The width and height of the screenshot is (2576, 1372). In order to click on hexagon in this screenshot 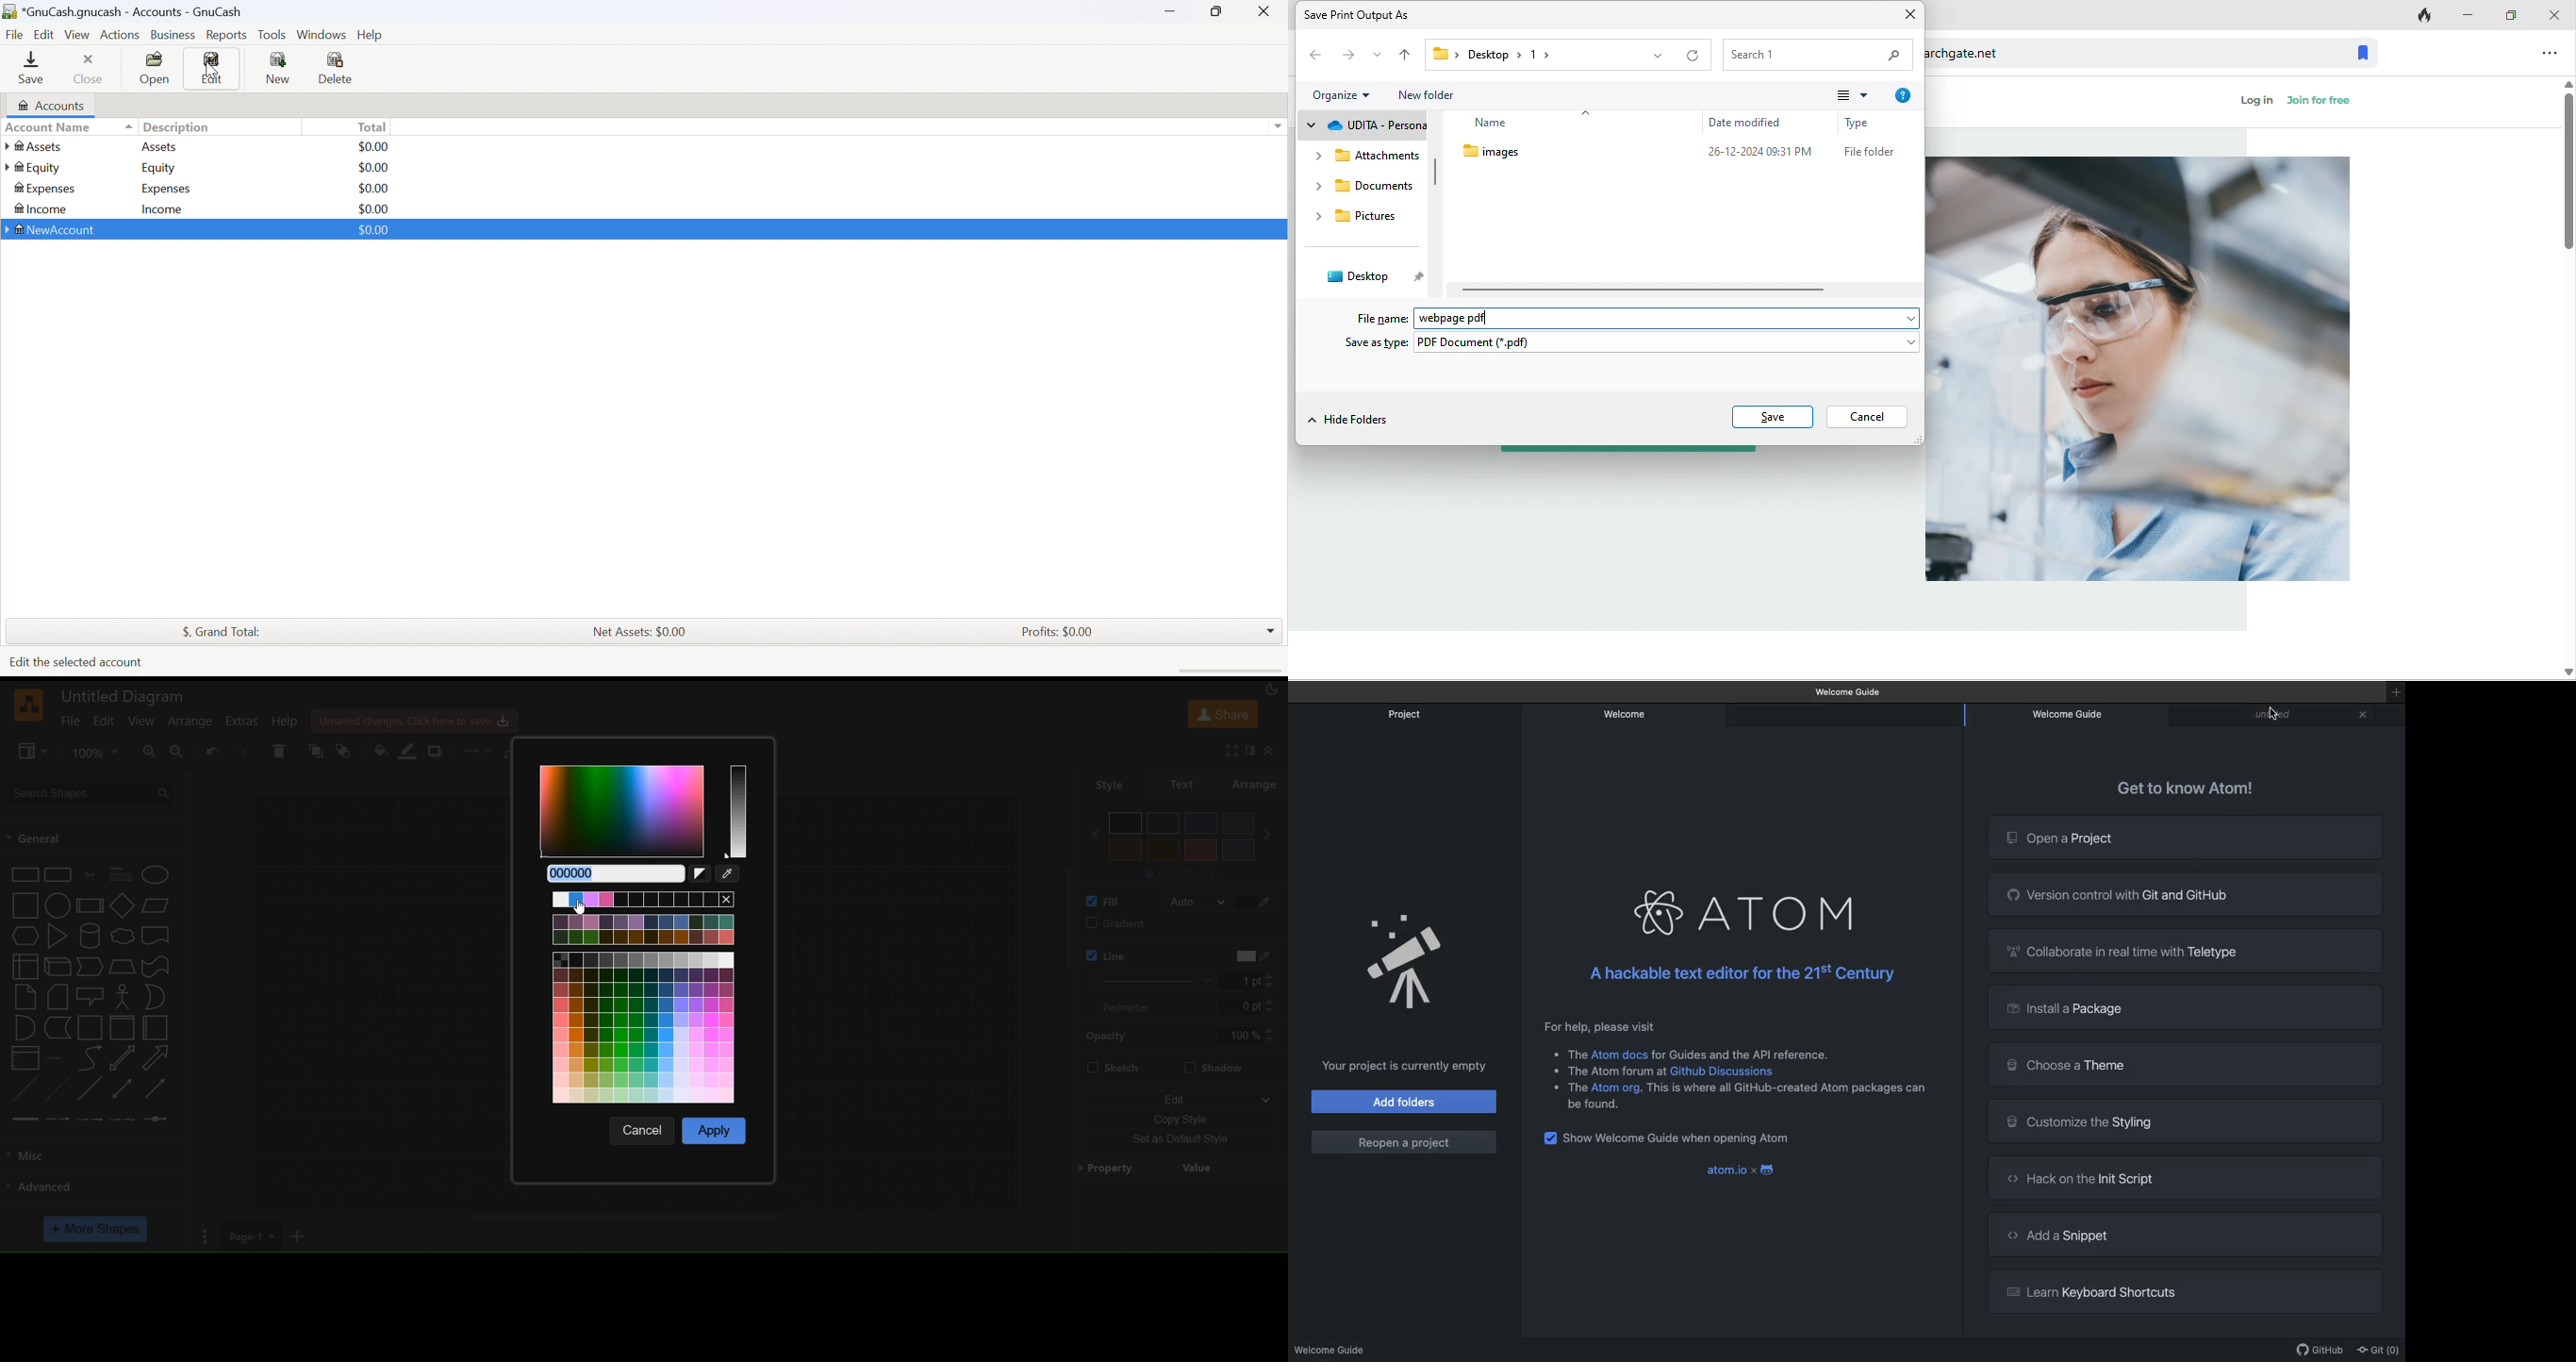, I will do `click(27, 935)`.